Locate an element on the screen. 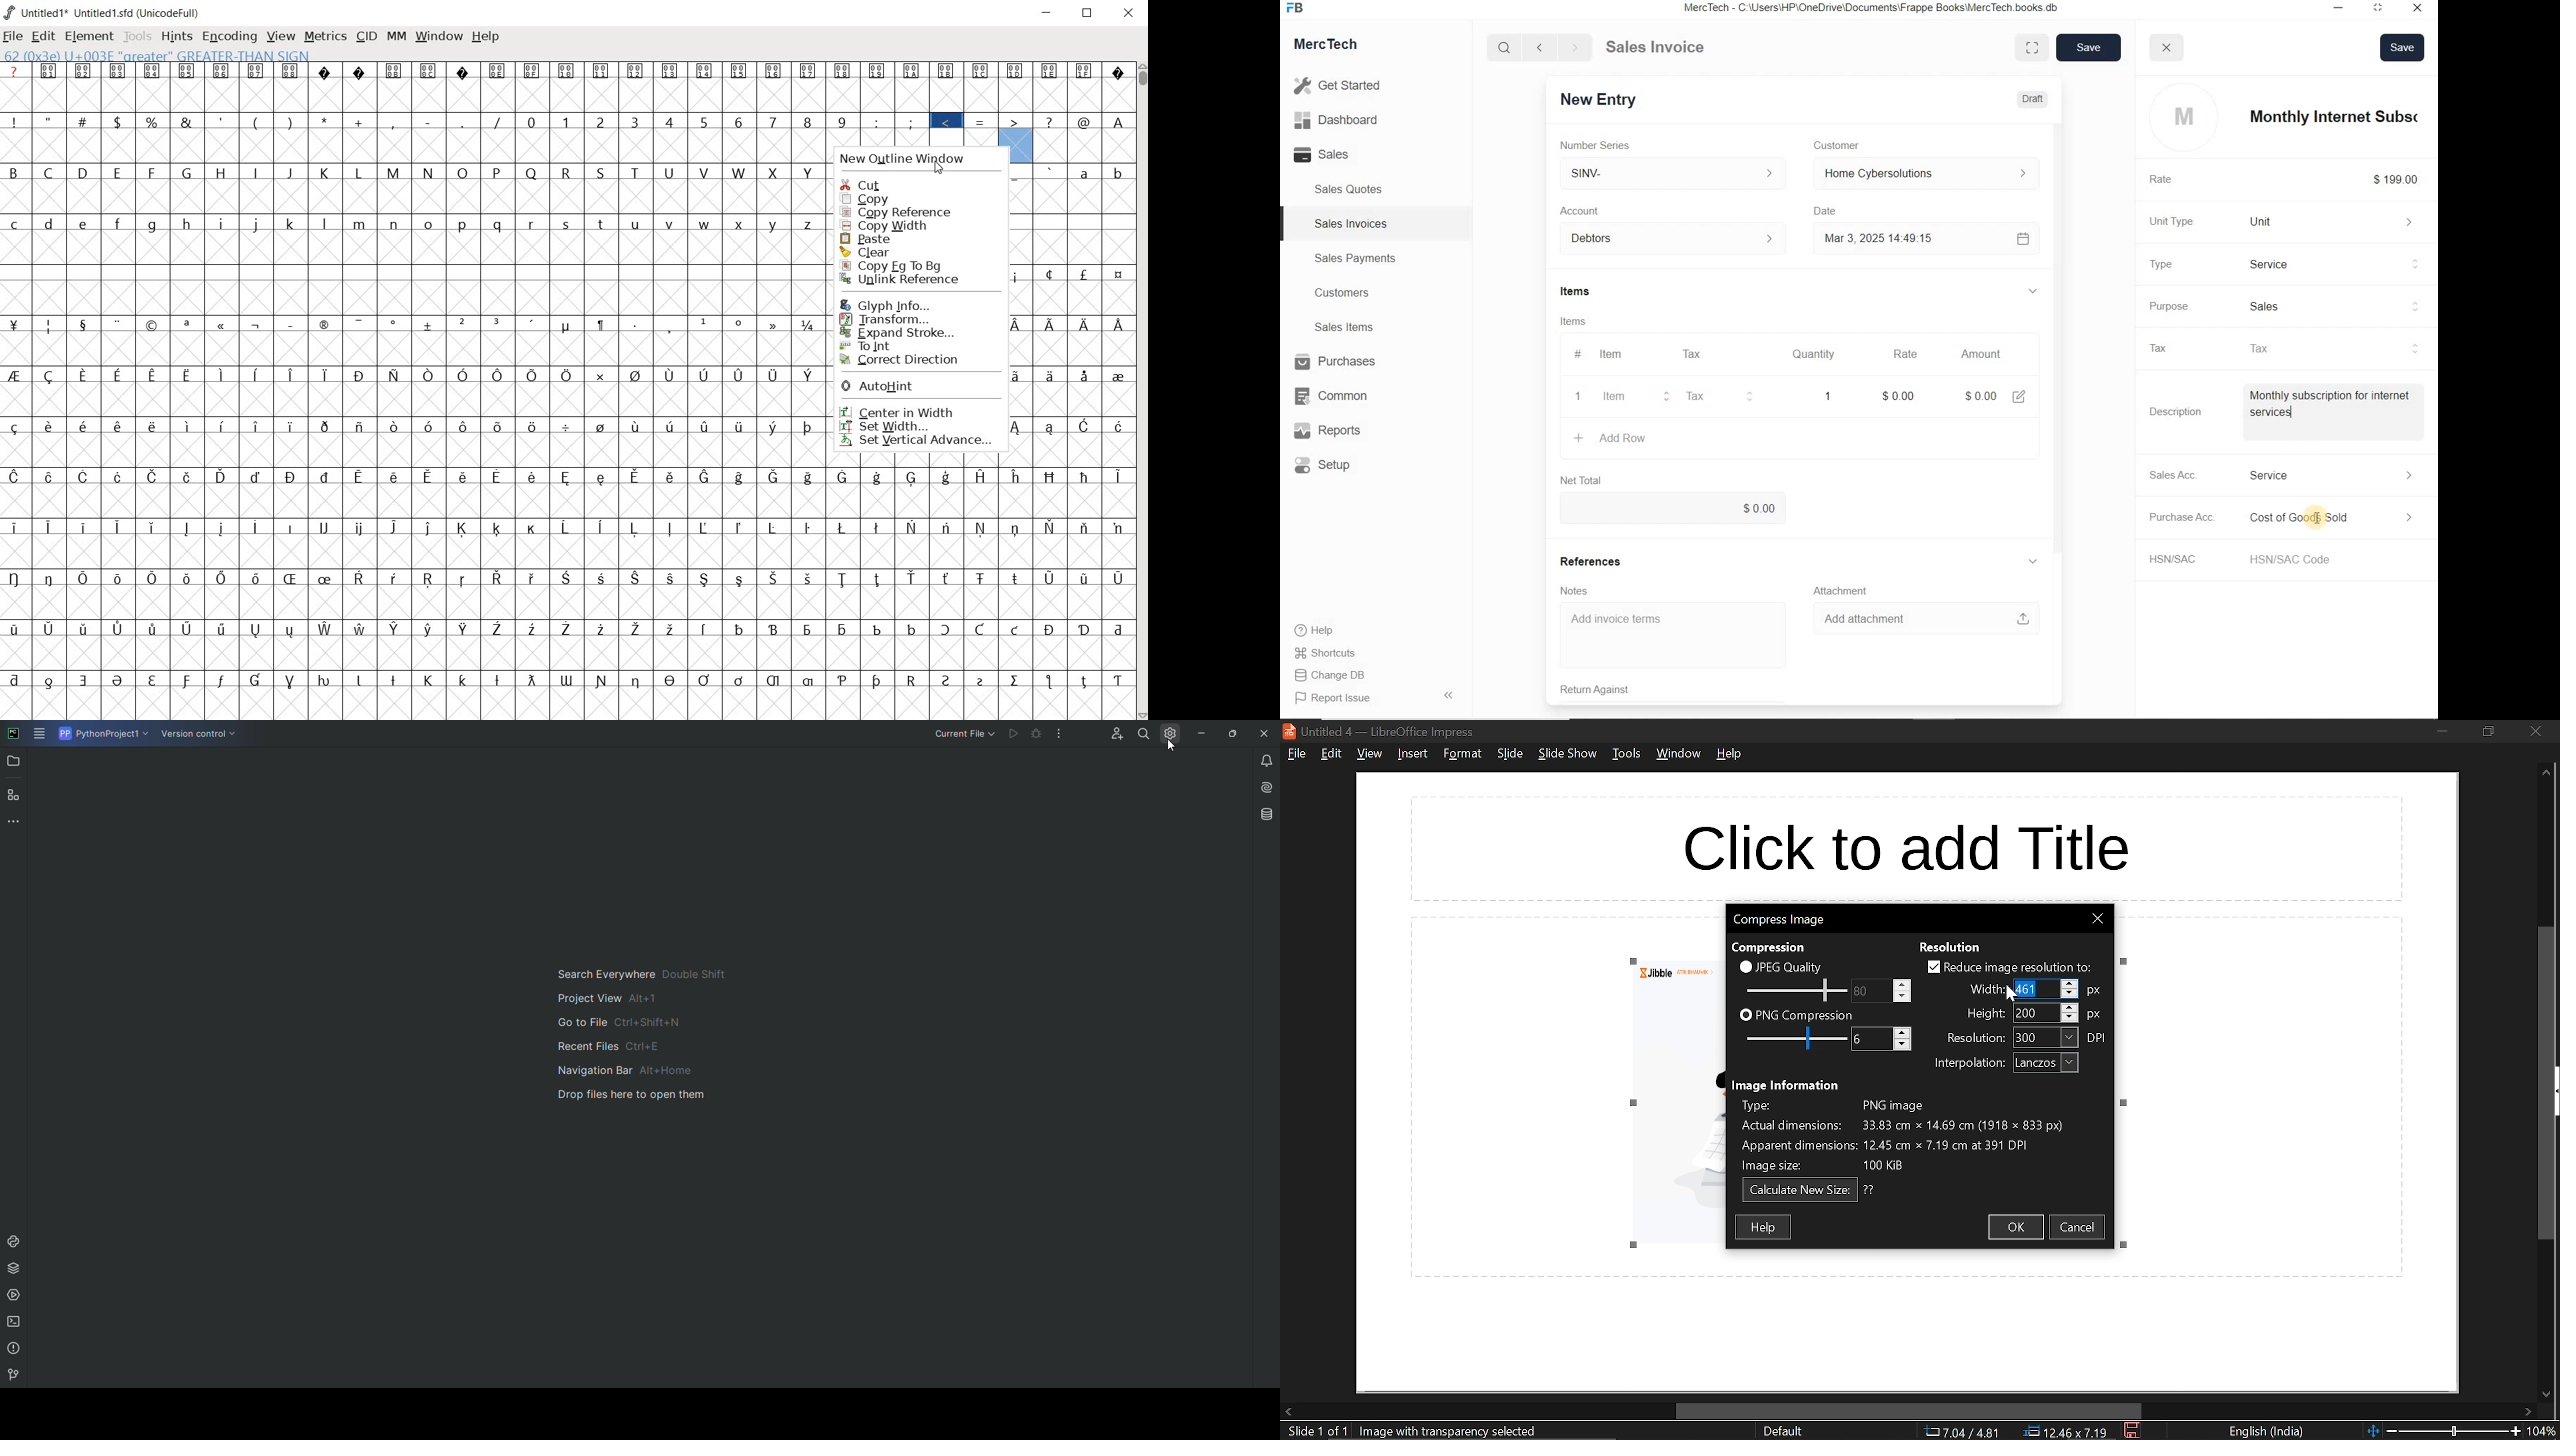 This screenshot has width=2576, height=1456. Go forward is located at coordinates (1574, 48).